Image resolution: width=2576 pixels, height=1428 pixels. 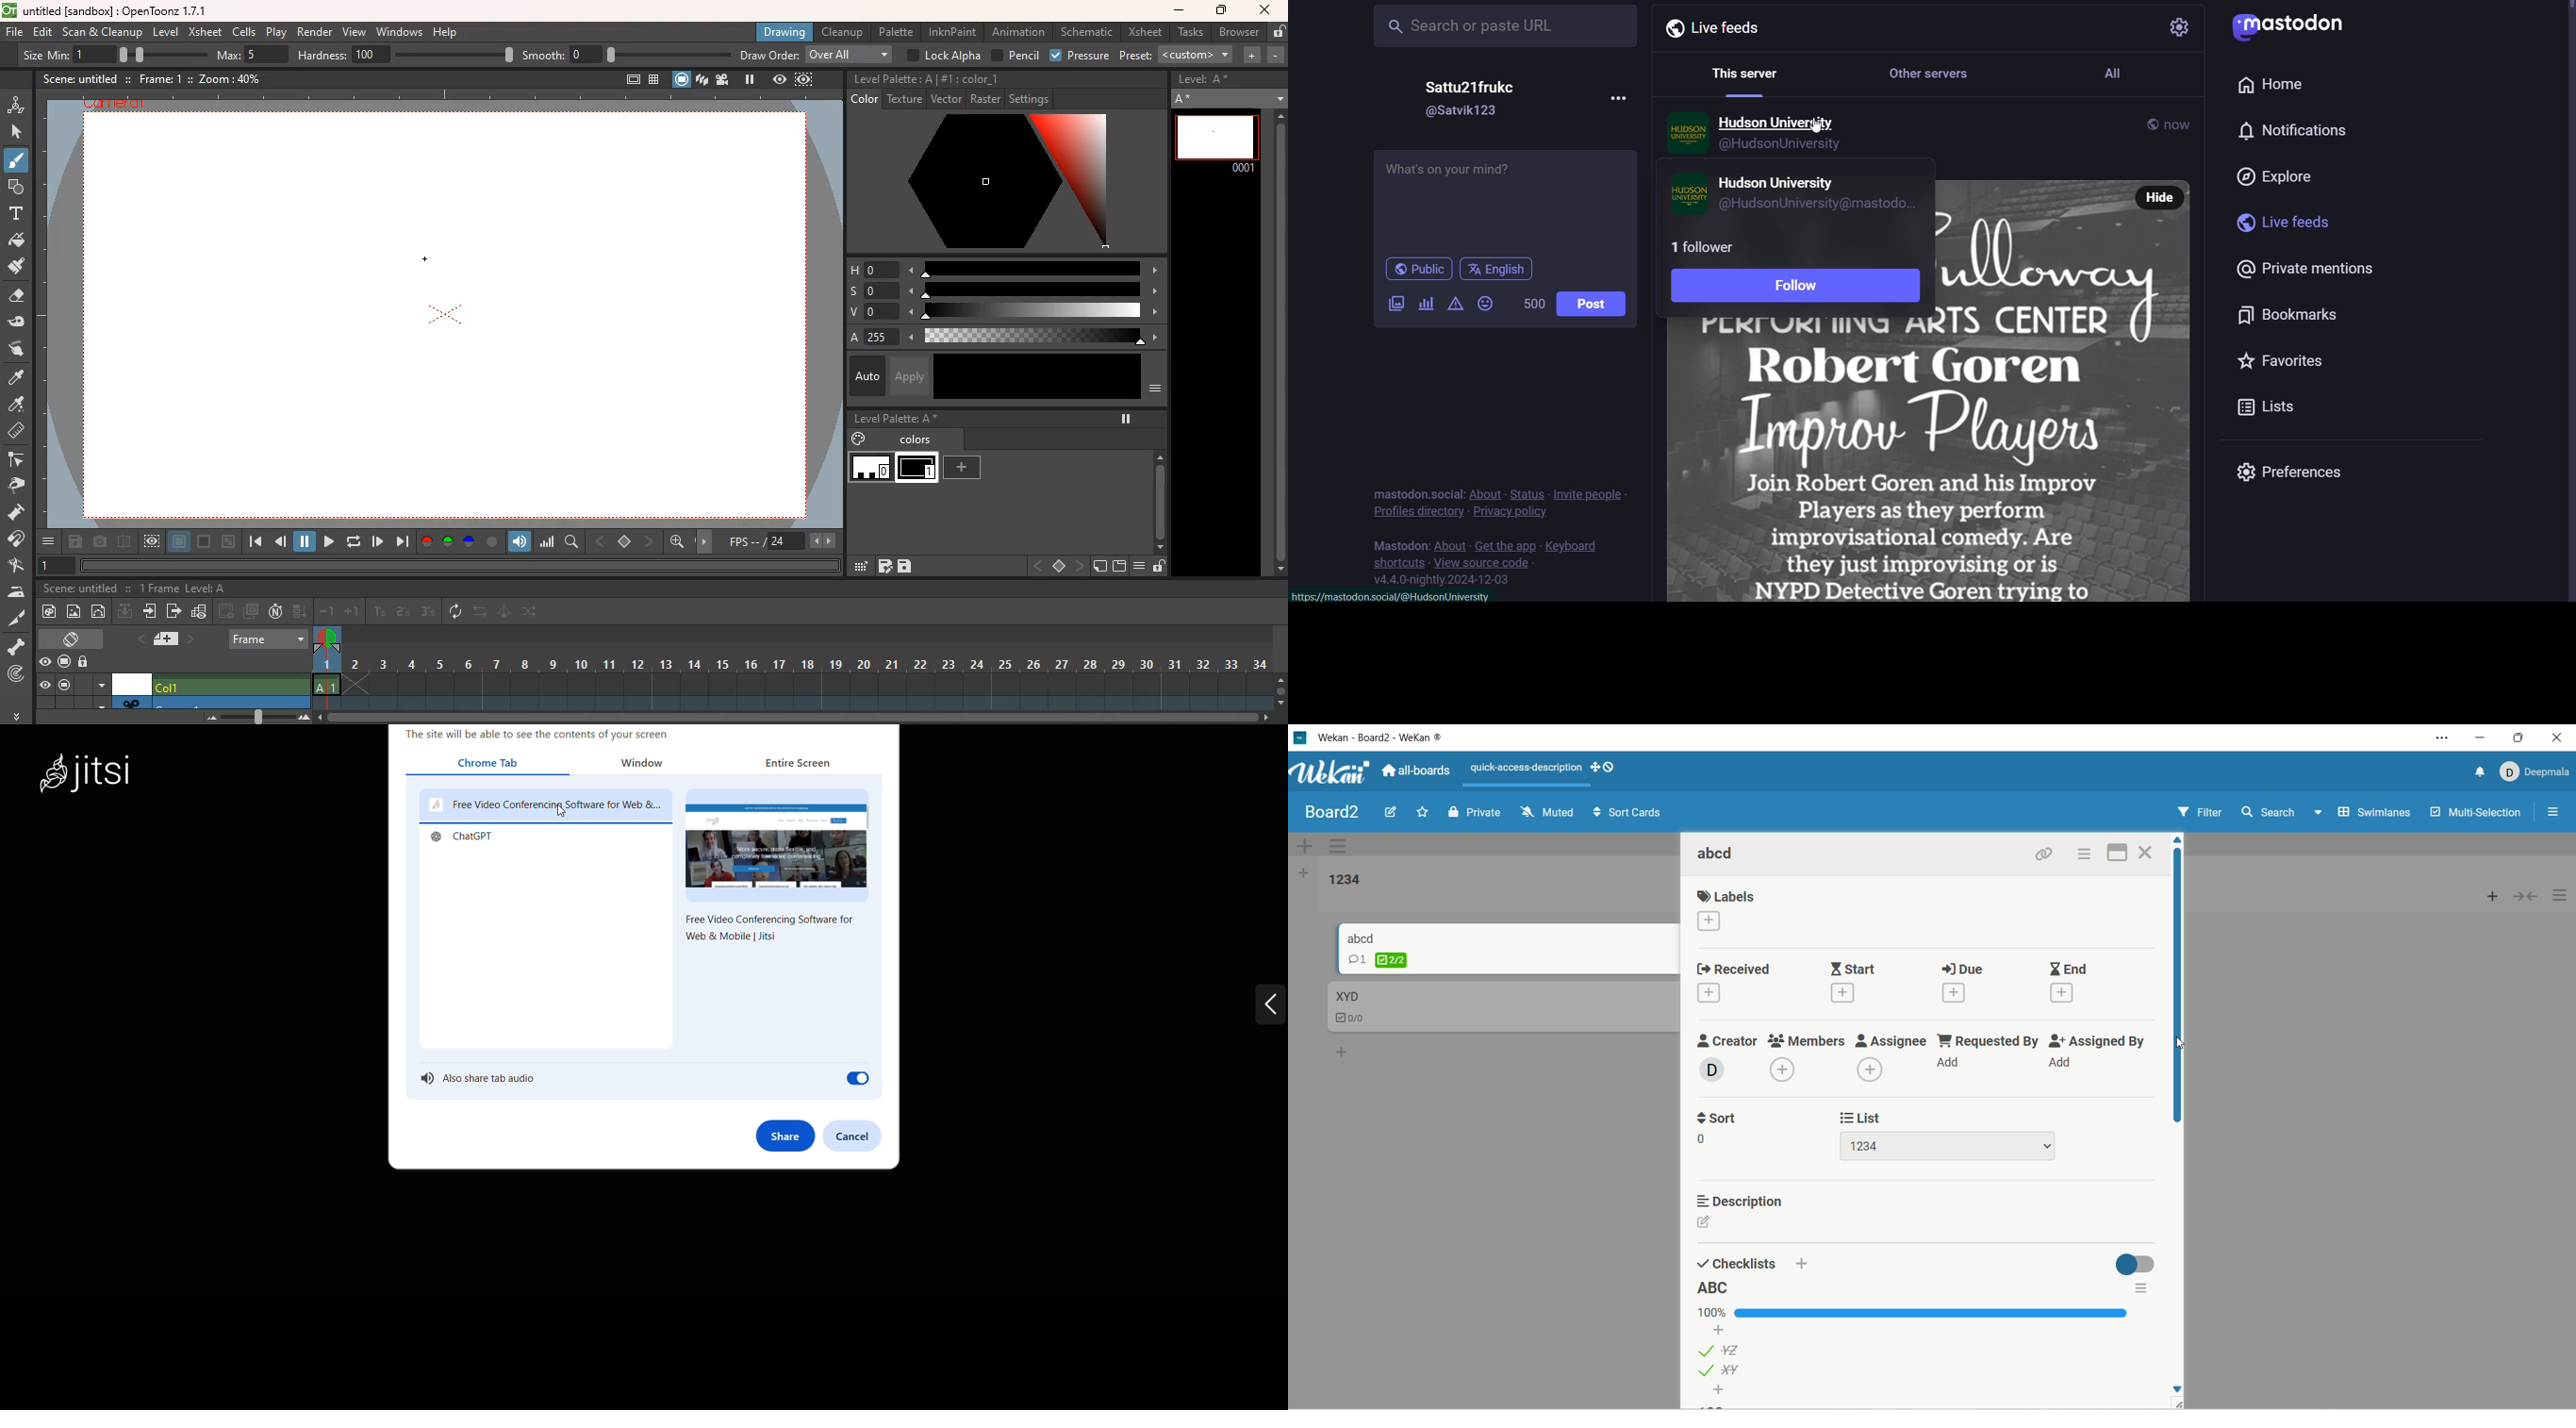 What do you see at coordinates (1422, 813) in the screenshot?
I see `favorite` at bounding box center [1422, 813].